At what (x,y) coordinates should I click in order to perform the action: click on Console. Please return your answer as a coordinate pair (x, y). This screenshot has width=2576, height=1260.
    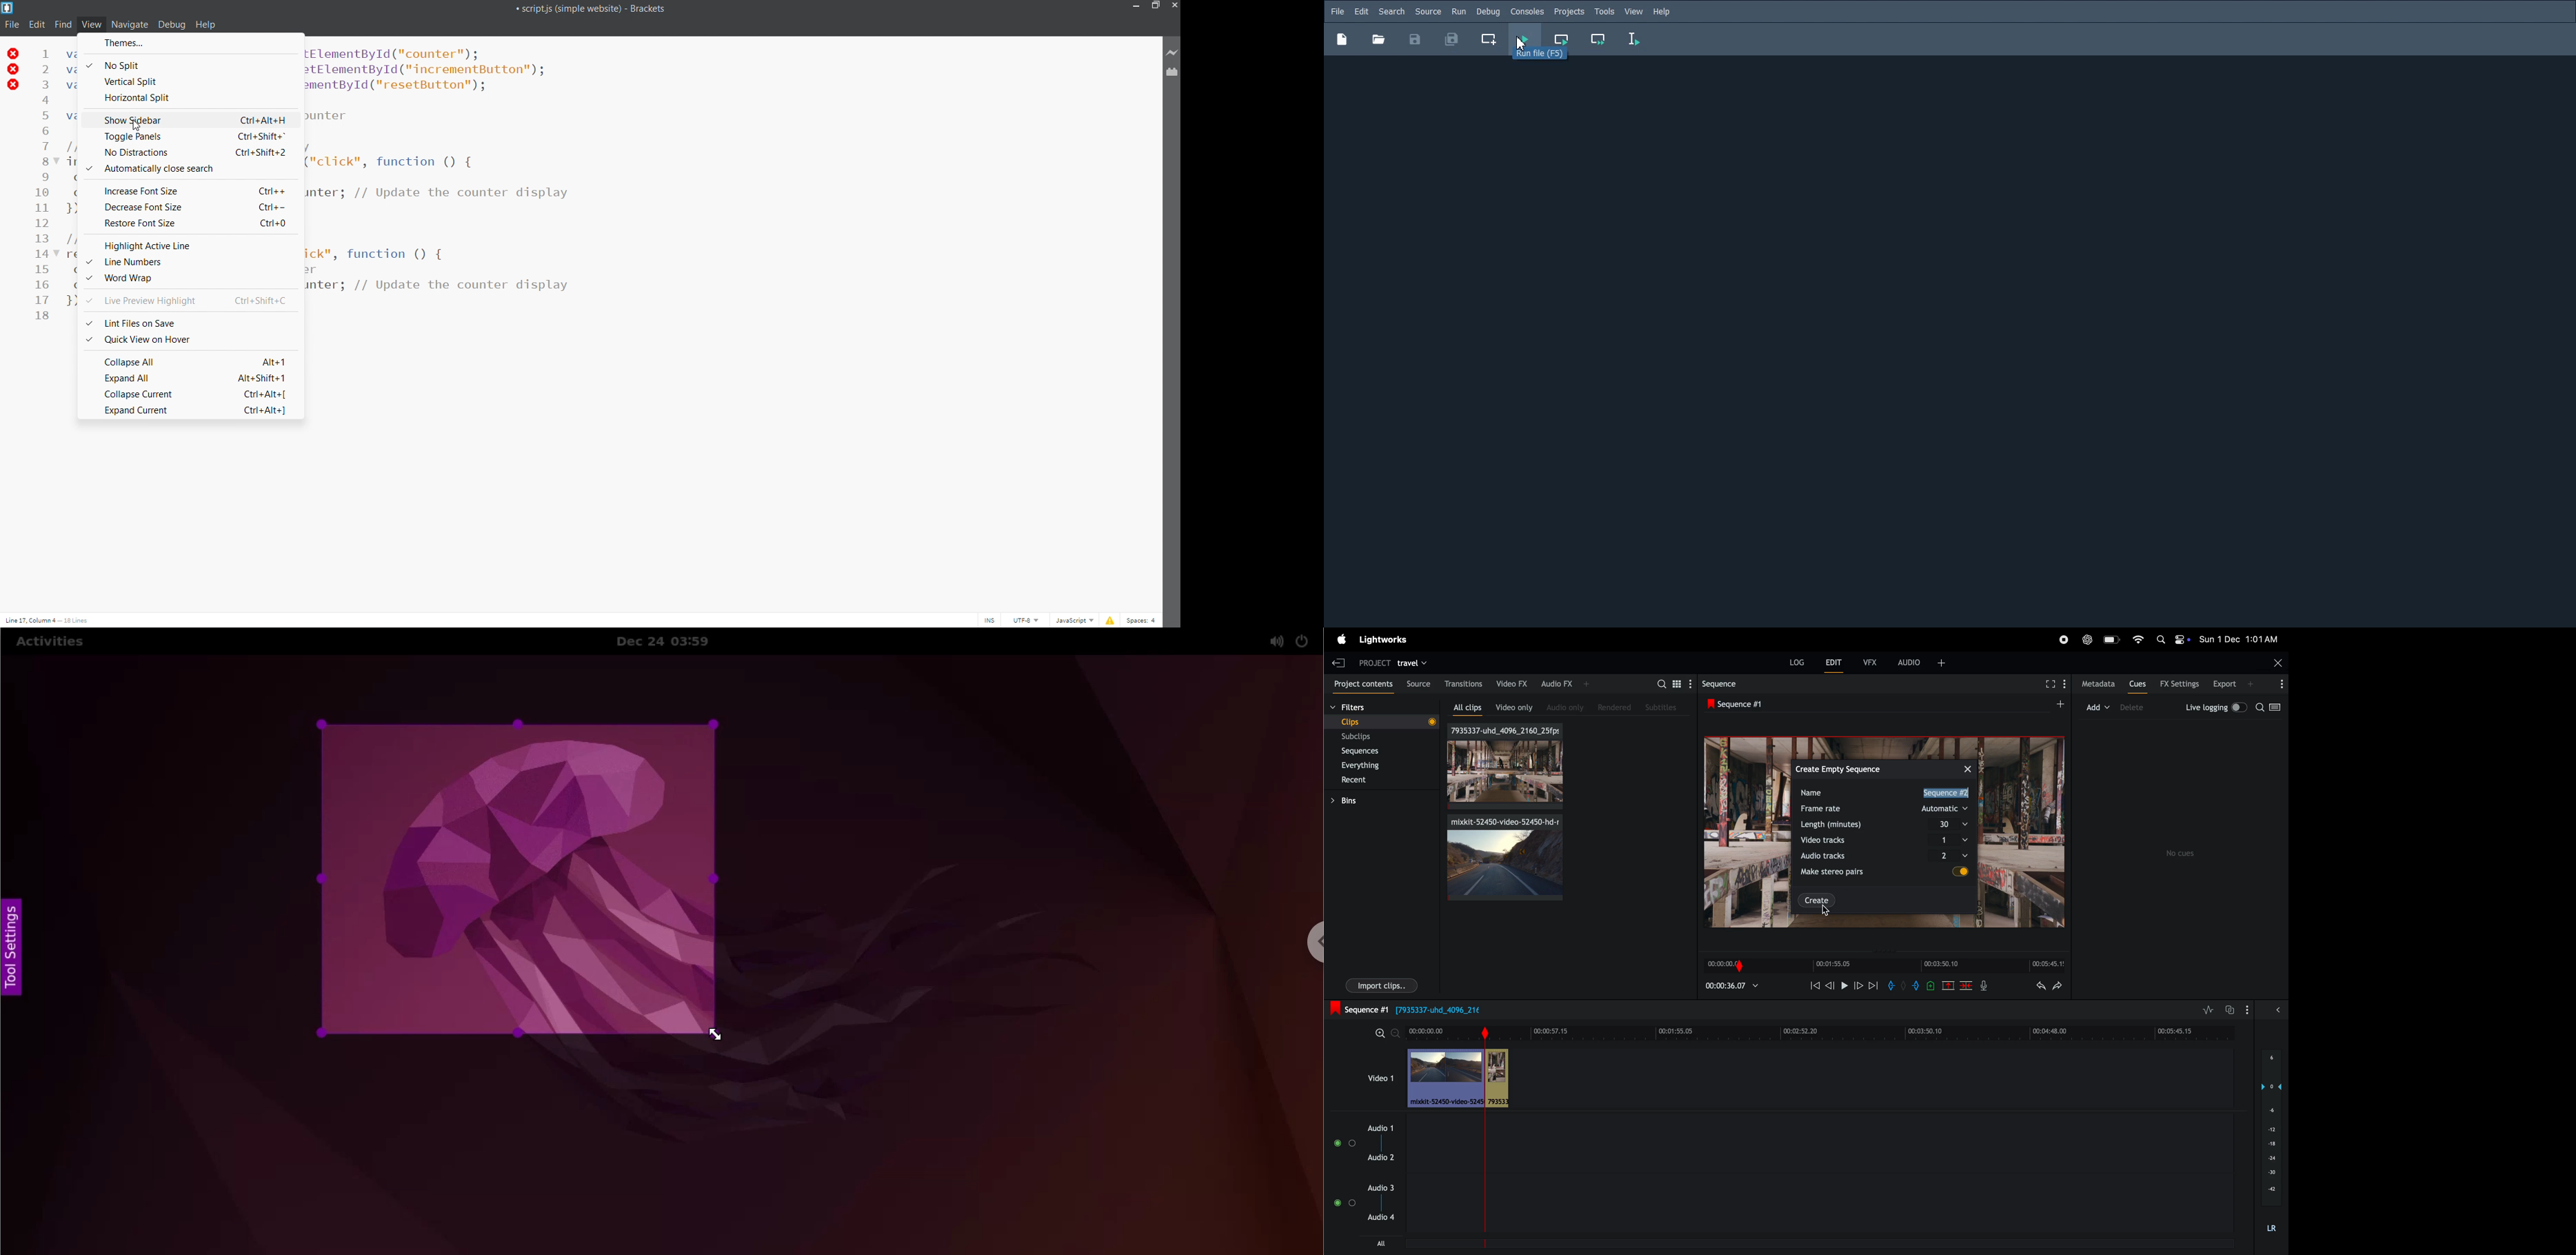
    Looking at the image, I should click on (1527, 12).